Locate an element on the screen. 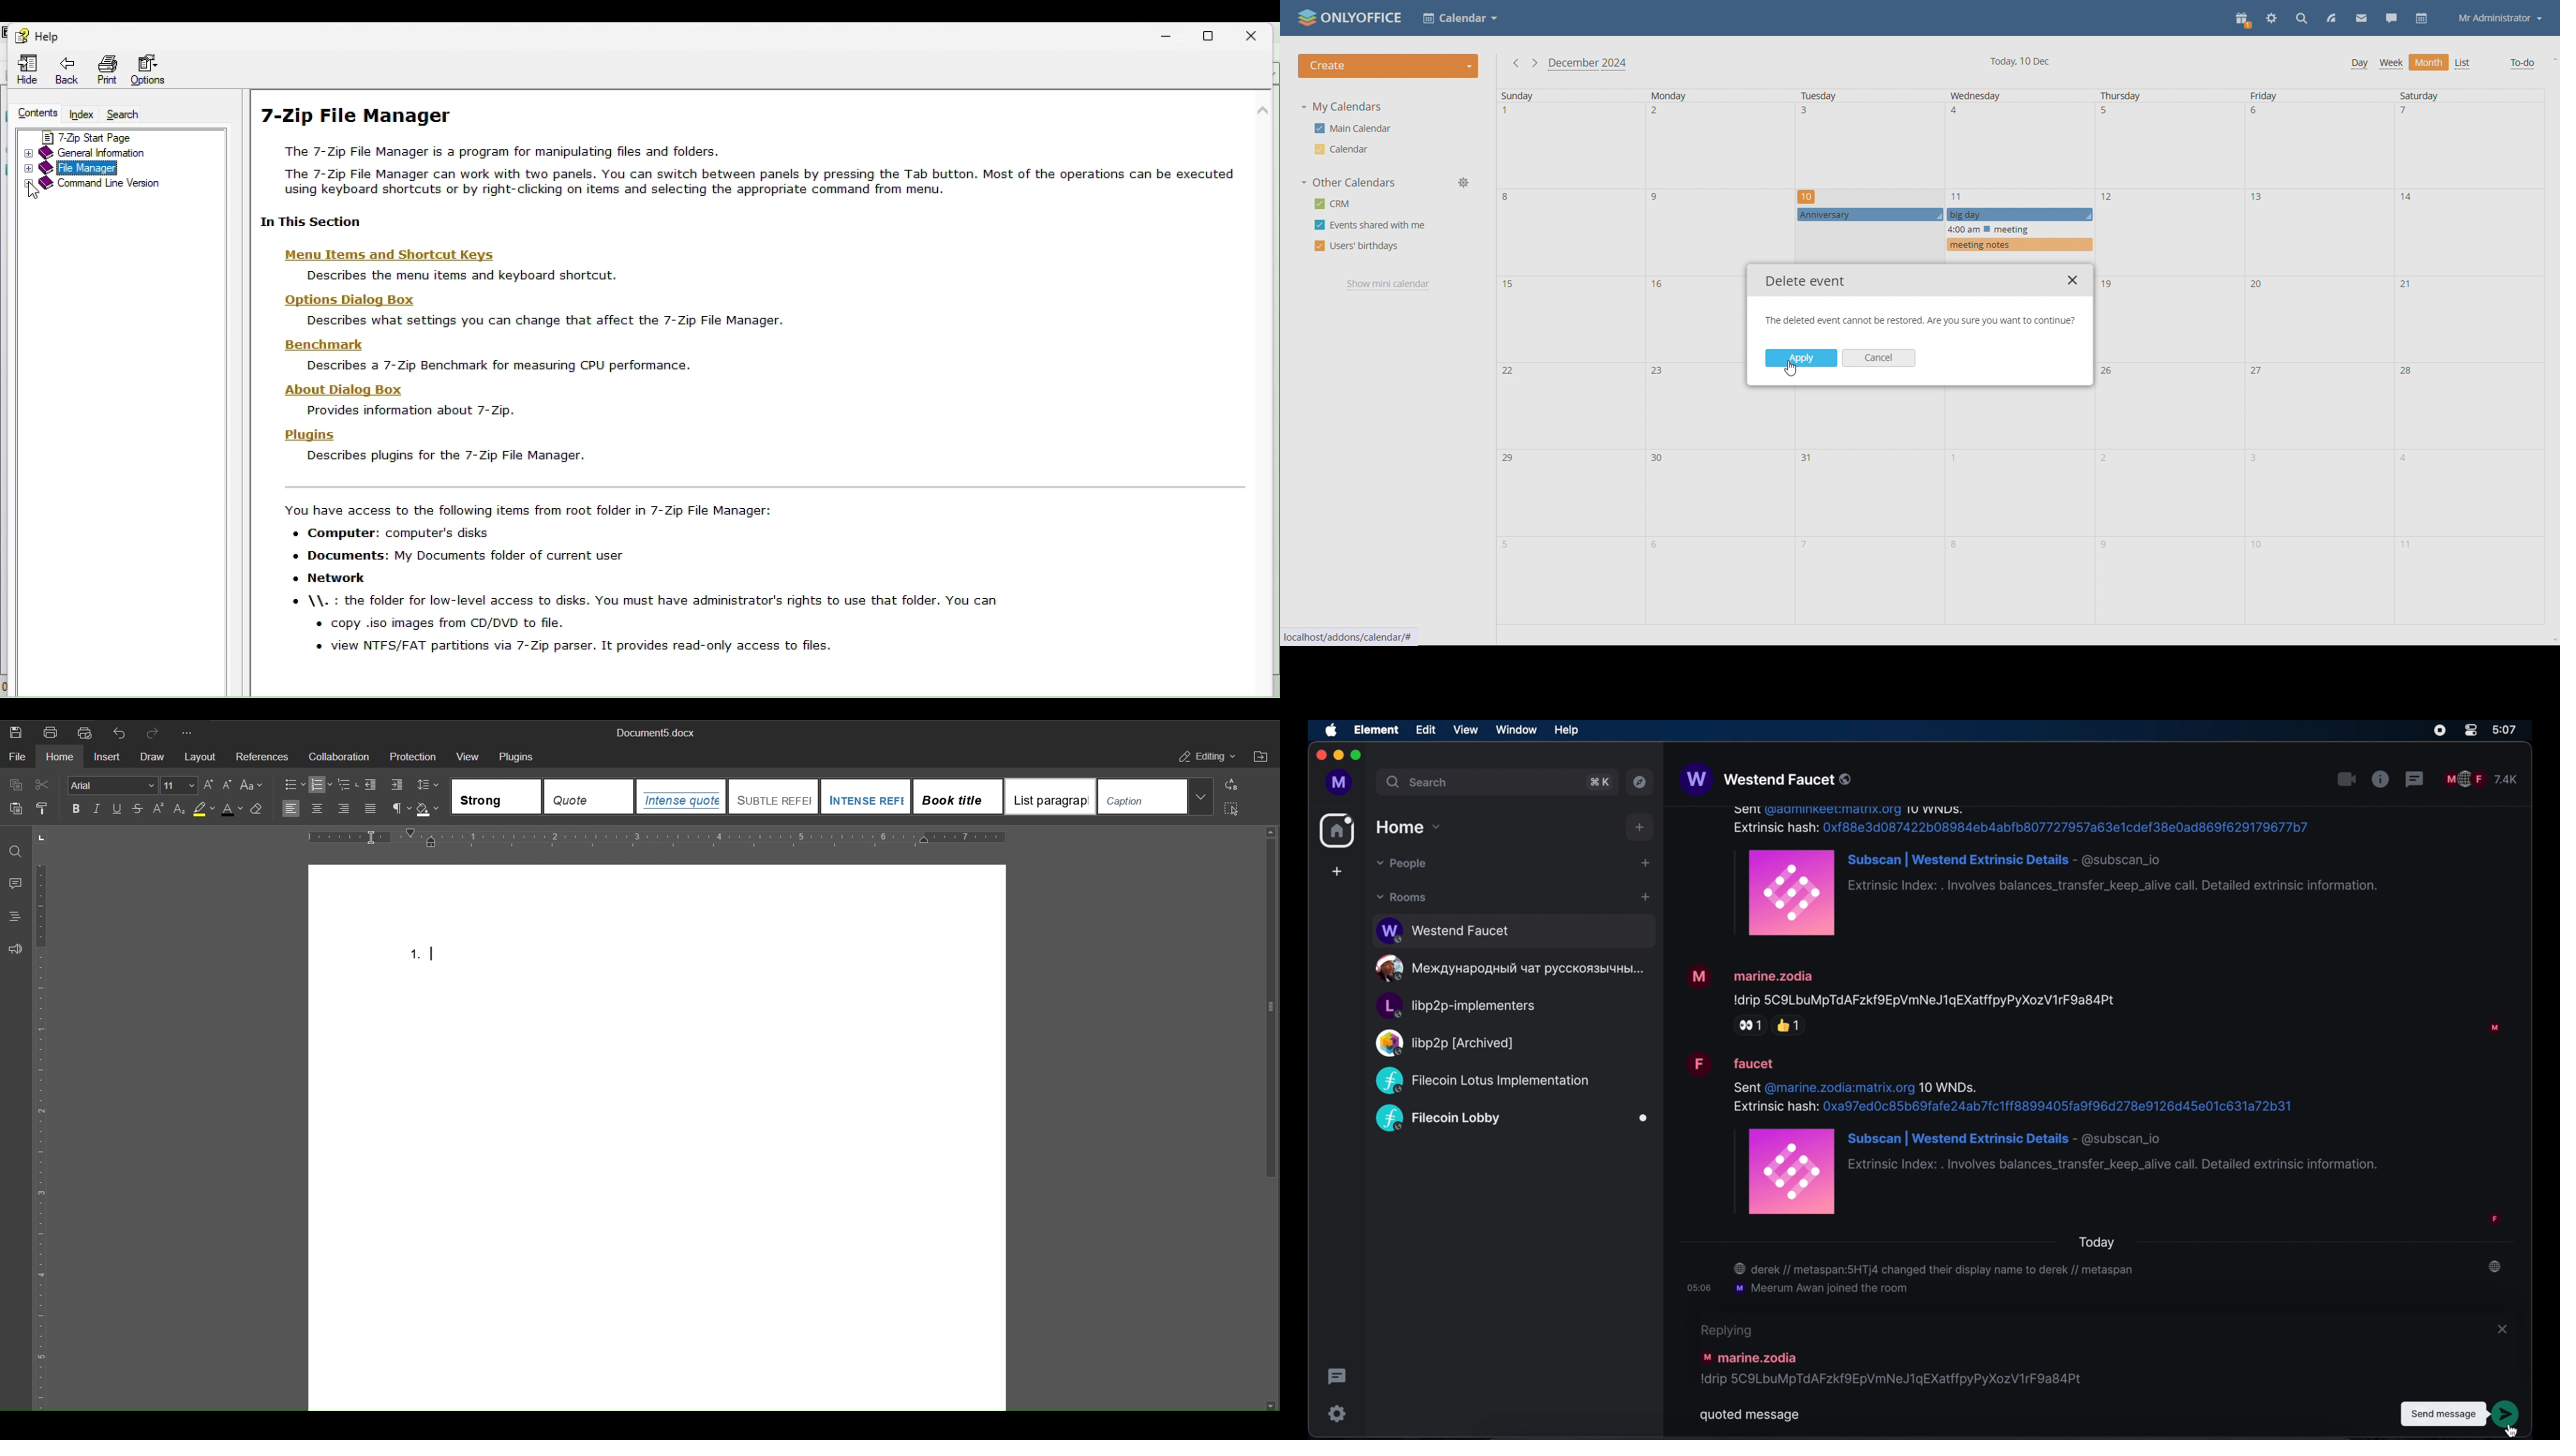 This screenshot has height=1456, width=2576. public room participants is located at coordinates (2481, 779).